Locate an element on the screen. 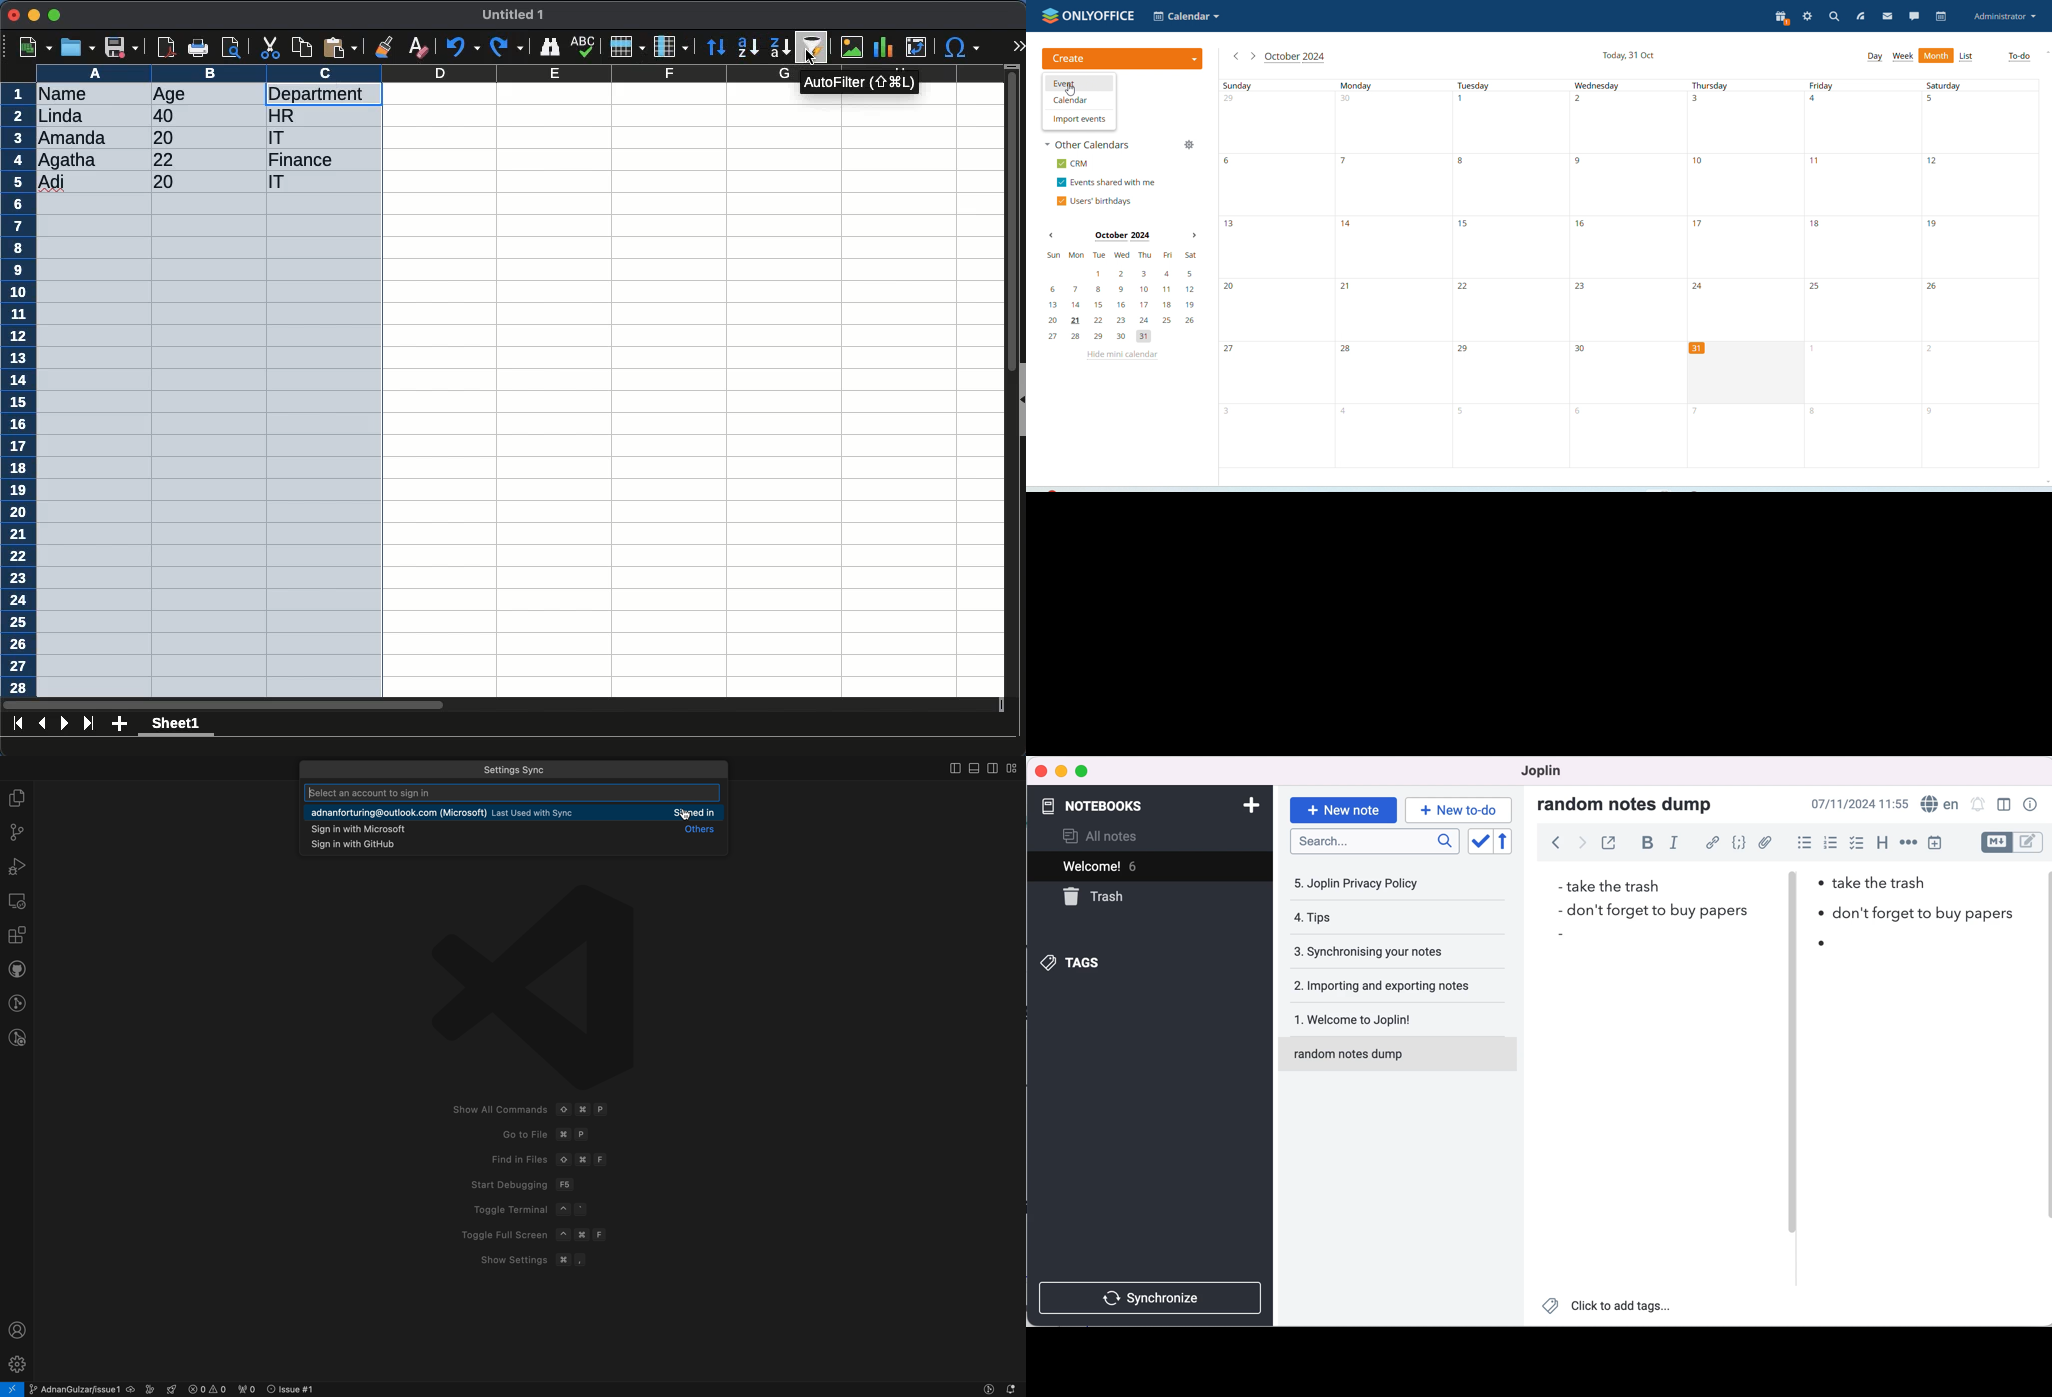  italic is located at coordinates (1675, 846).